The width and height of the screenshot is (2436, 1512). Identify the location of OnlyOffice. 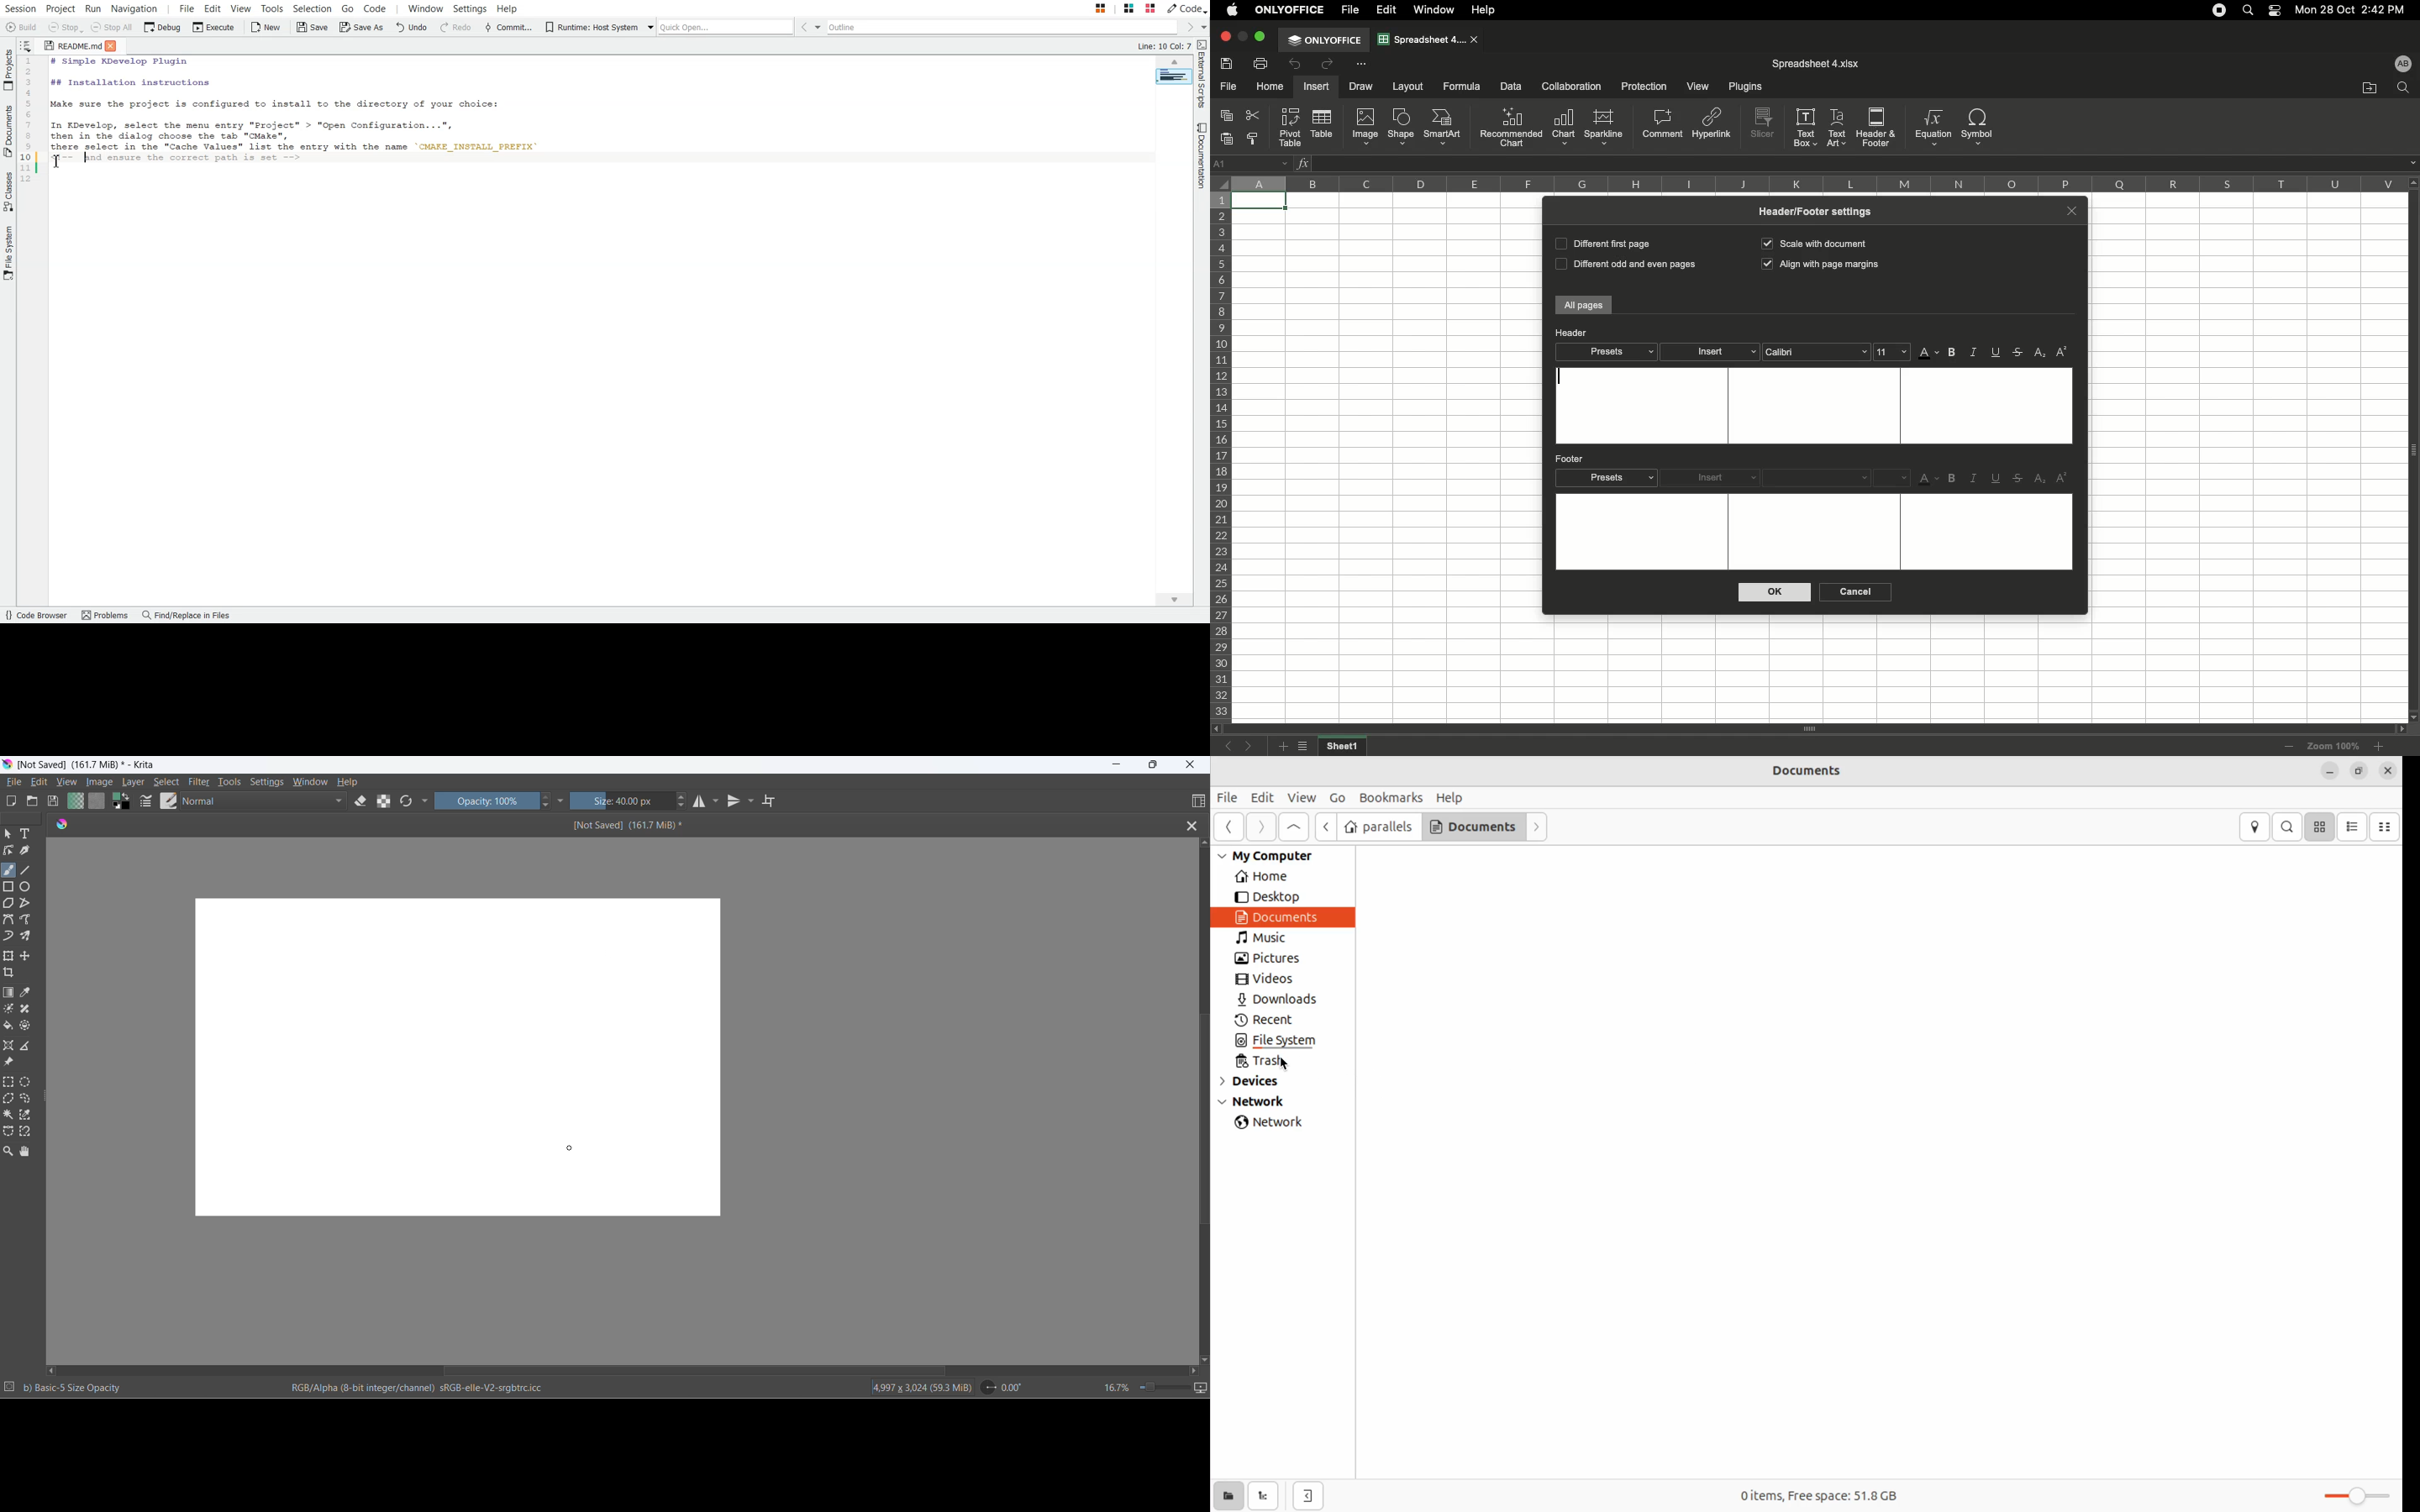
(1291, 10).